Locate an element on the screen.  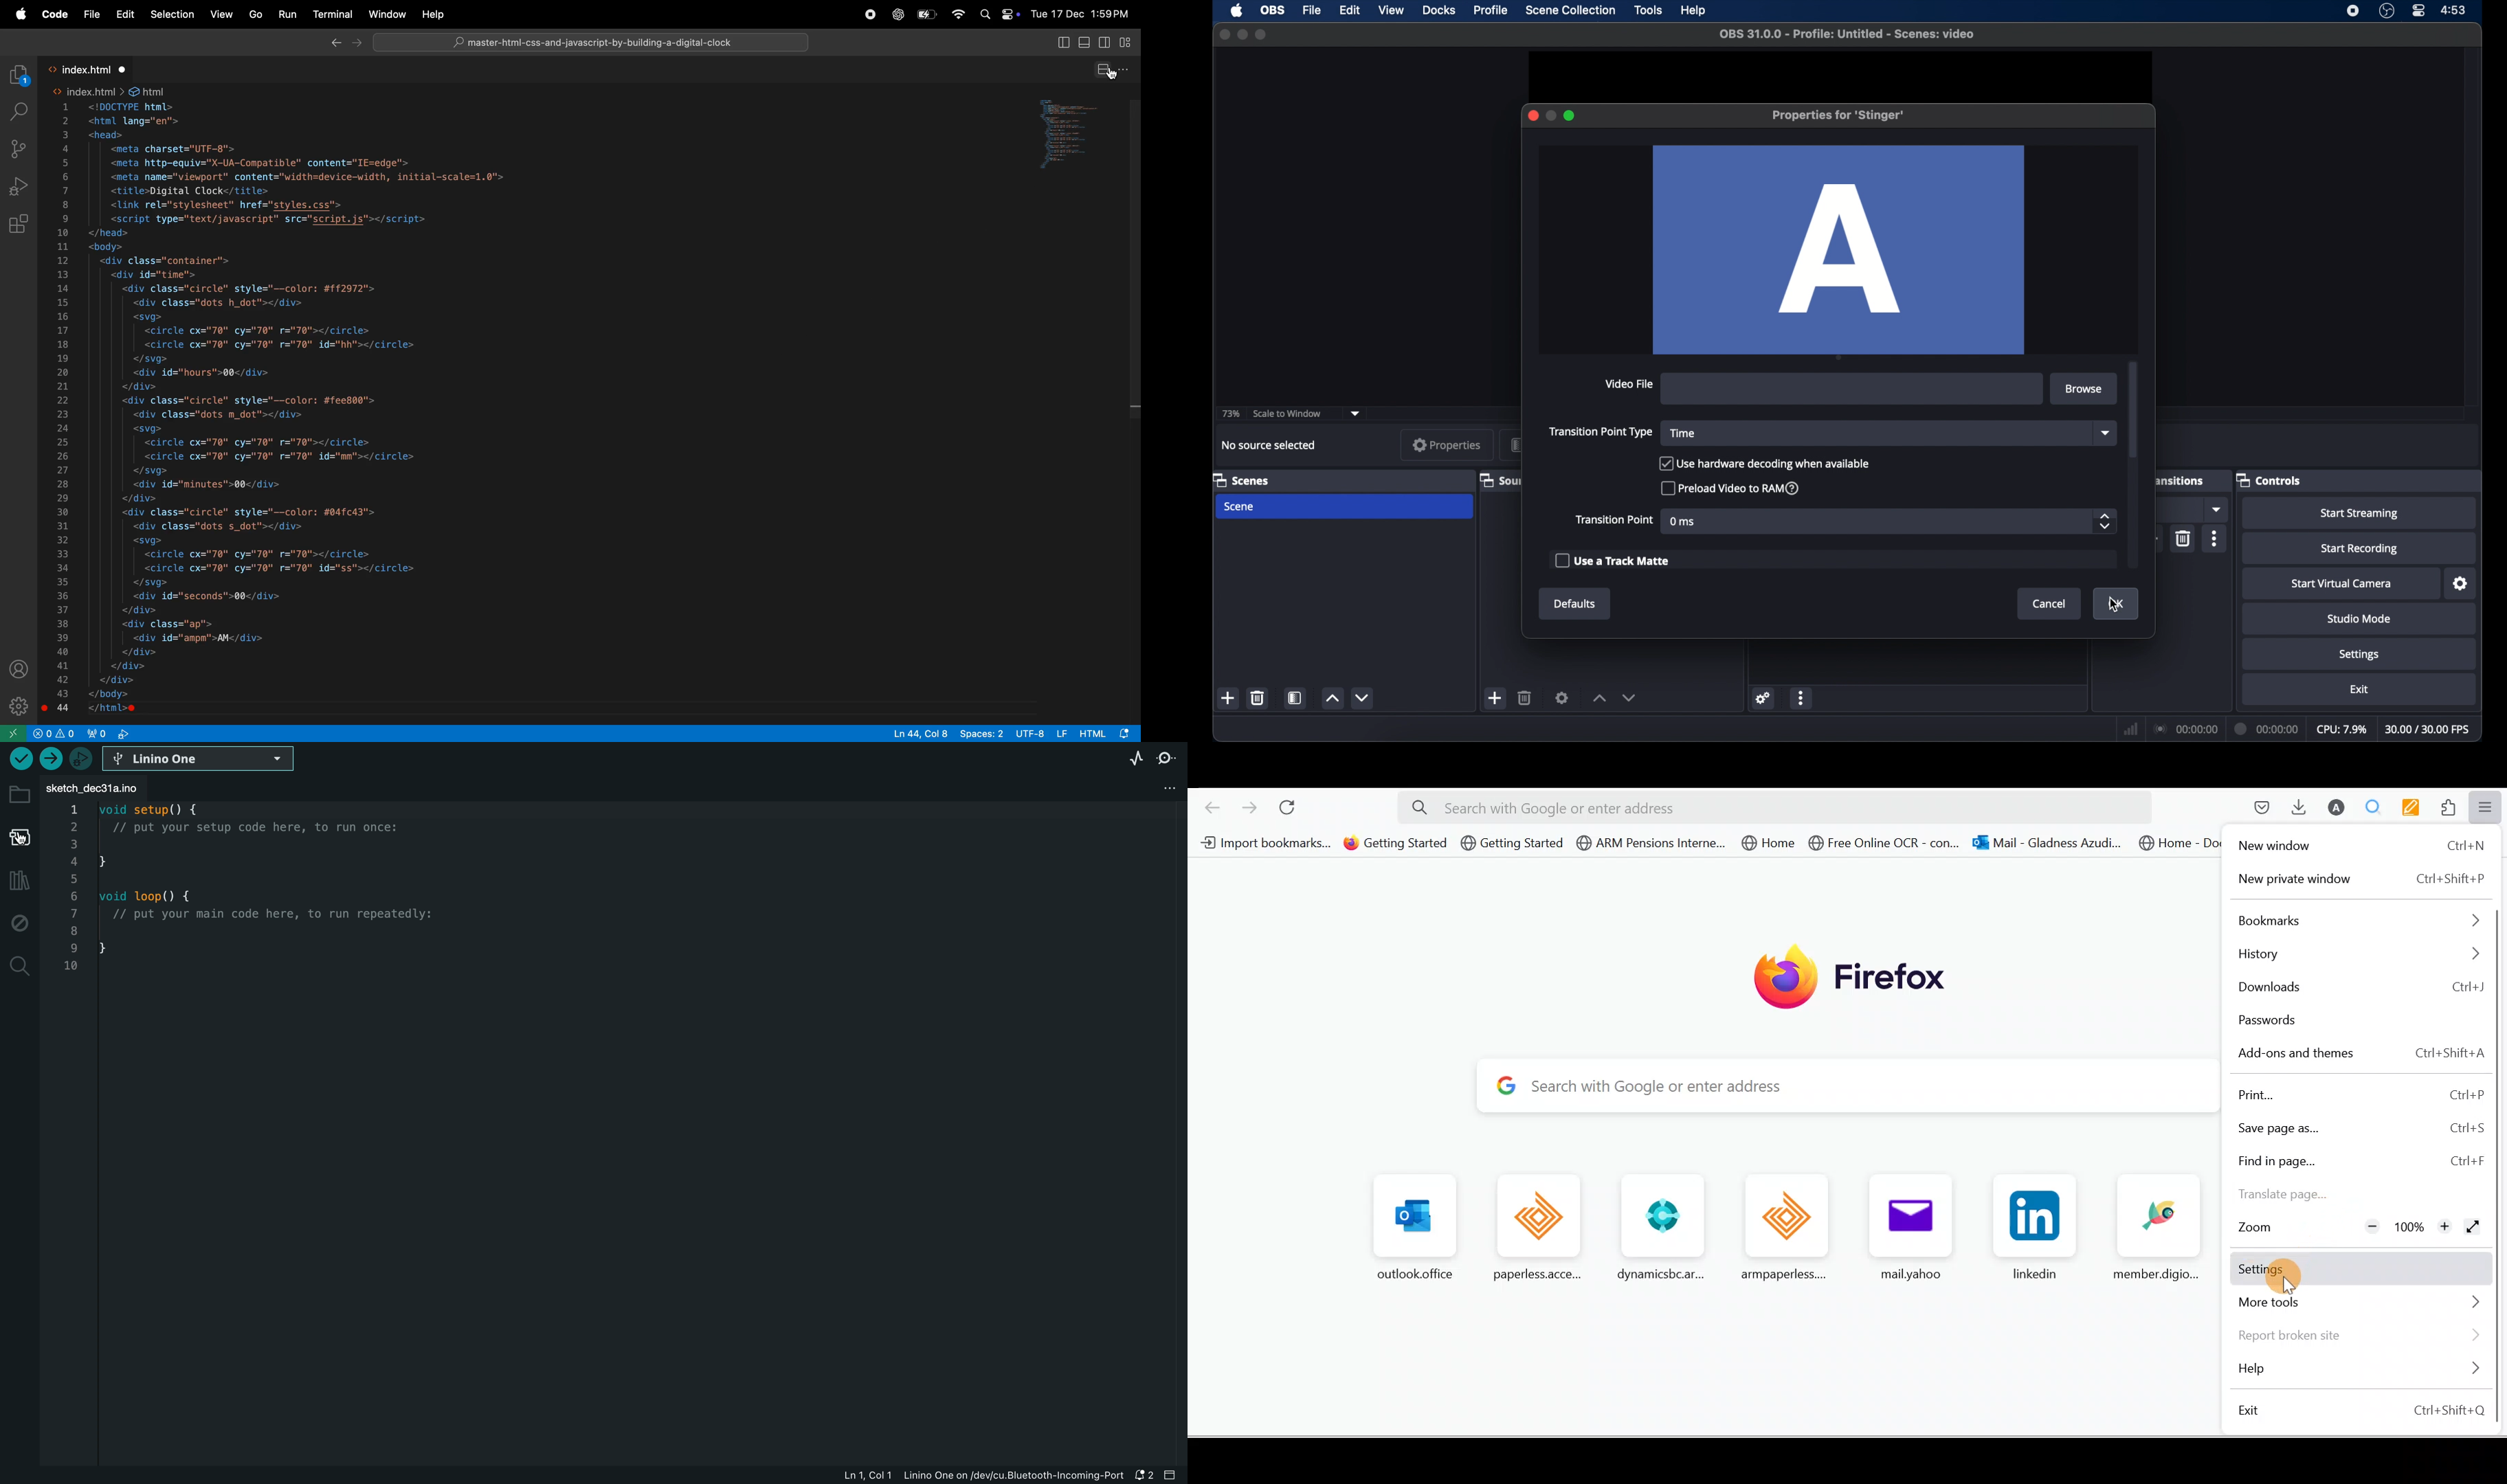
apple icon is located at coordinates (1237, 11).